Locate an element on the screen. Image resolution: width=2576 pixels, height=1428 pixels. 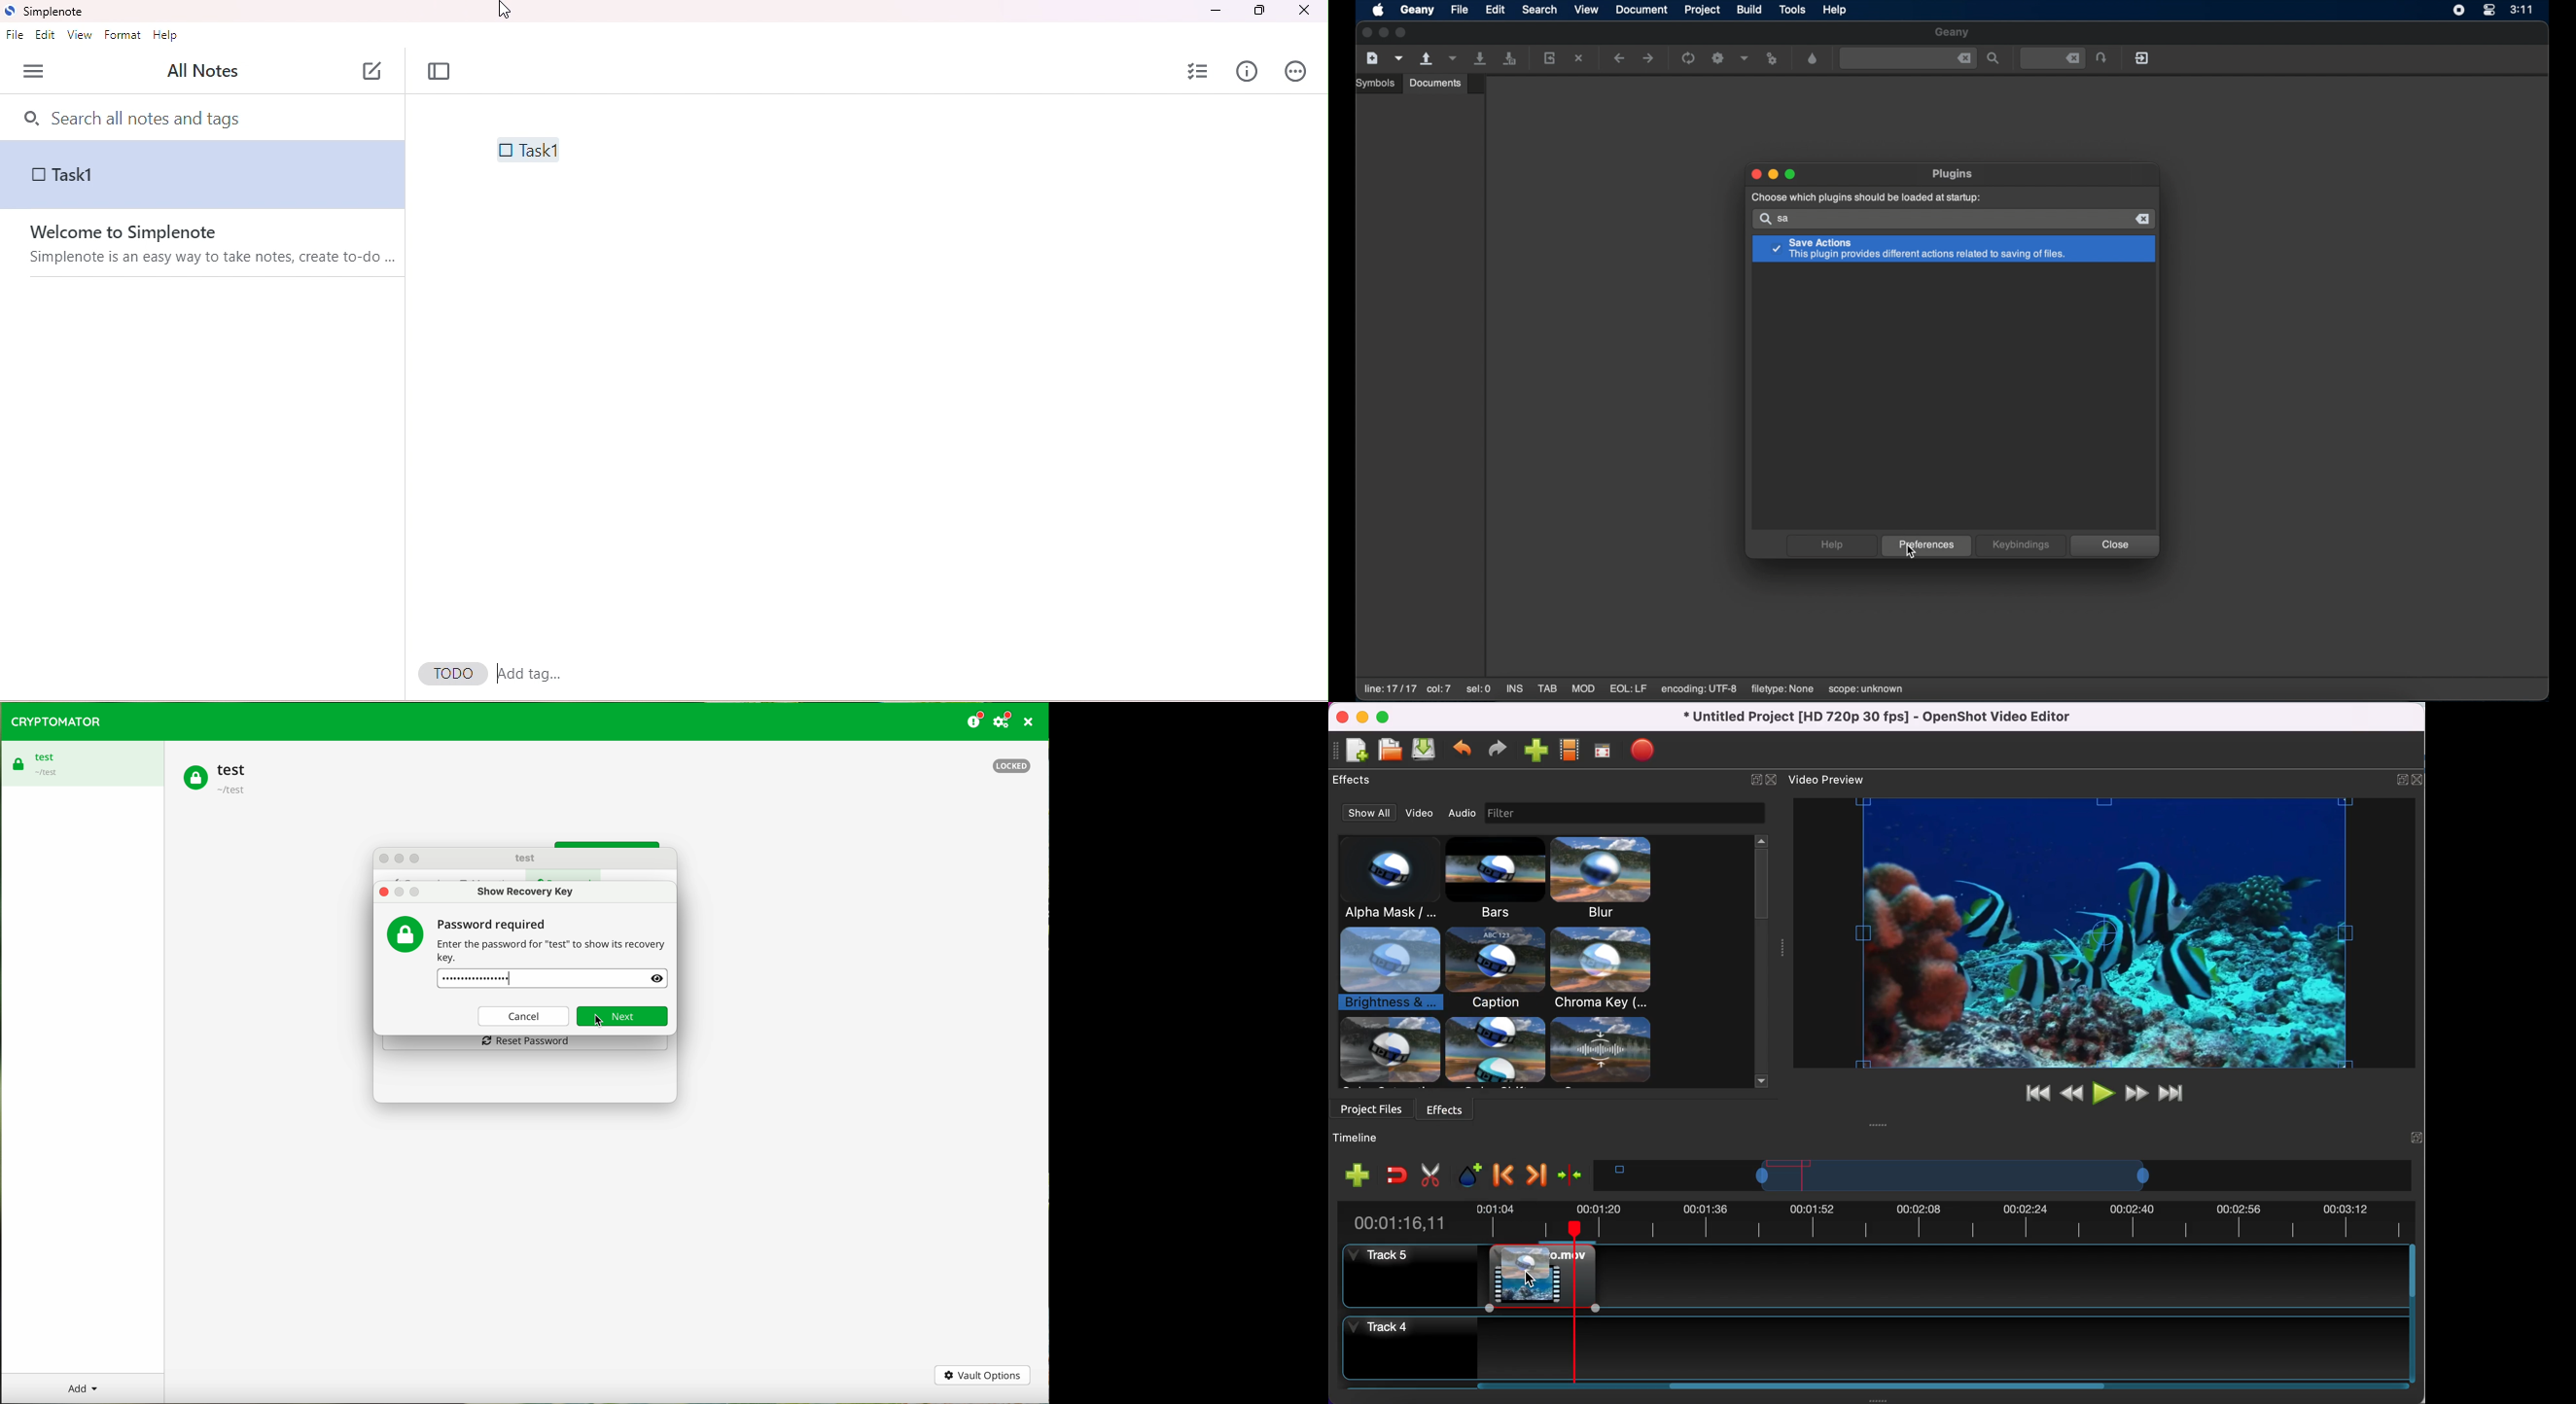
sa is located at coordinates (1787, 219).